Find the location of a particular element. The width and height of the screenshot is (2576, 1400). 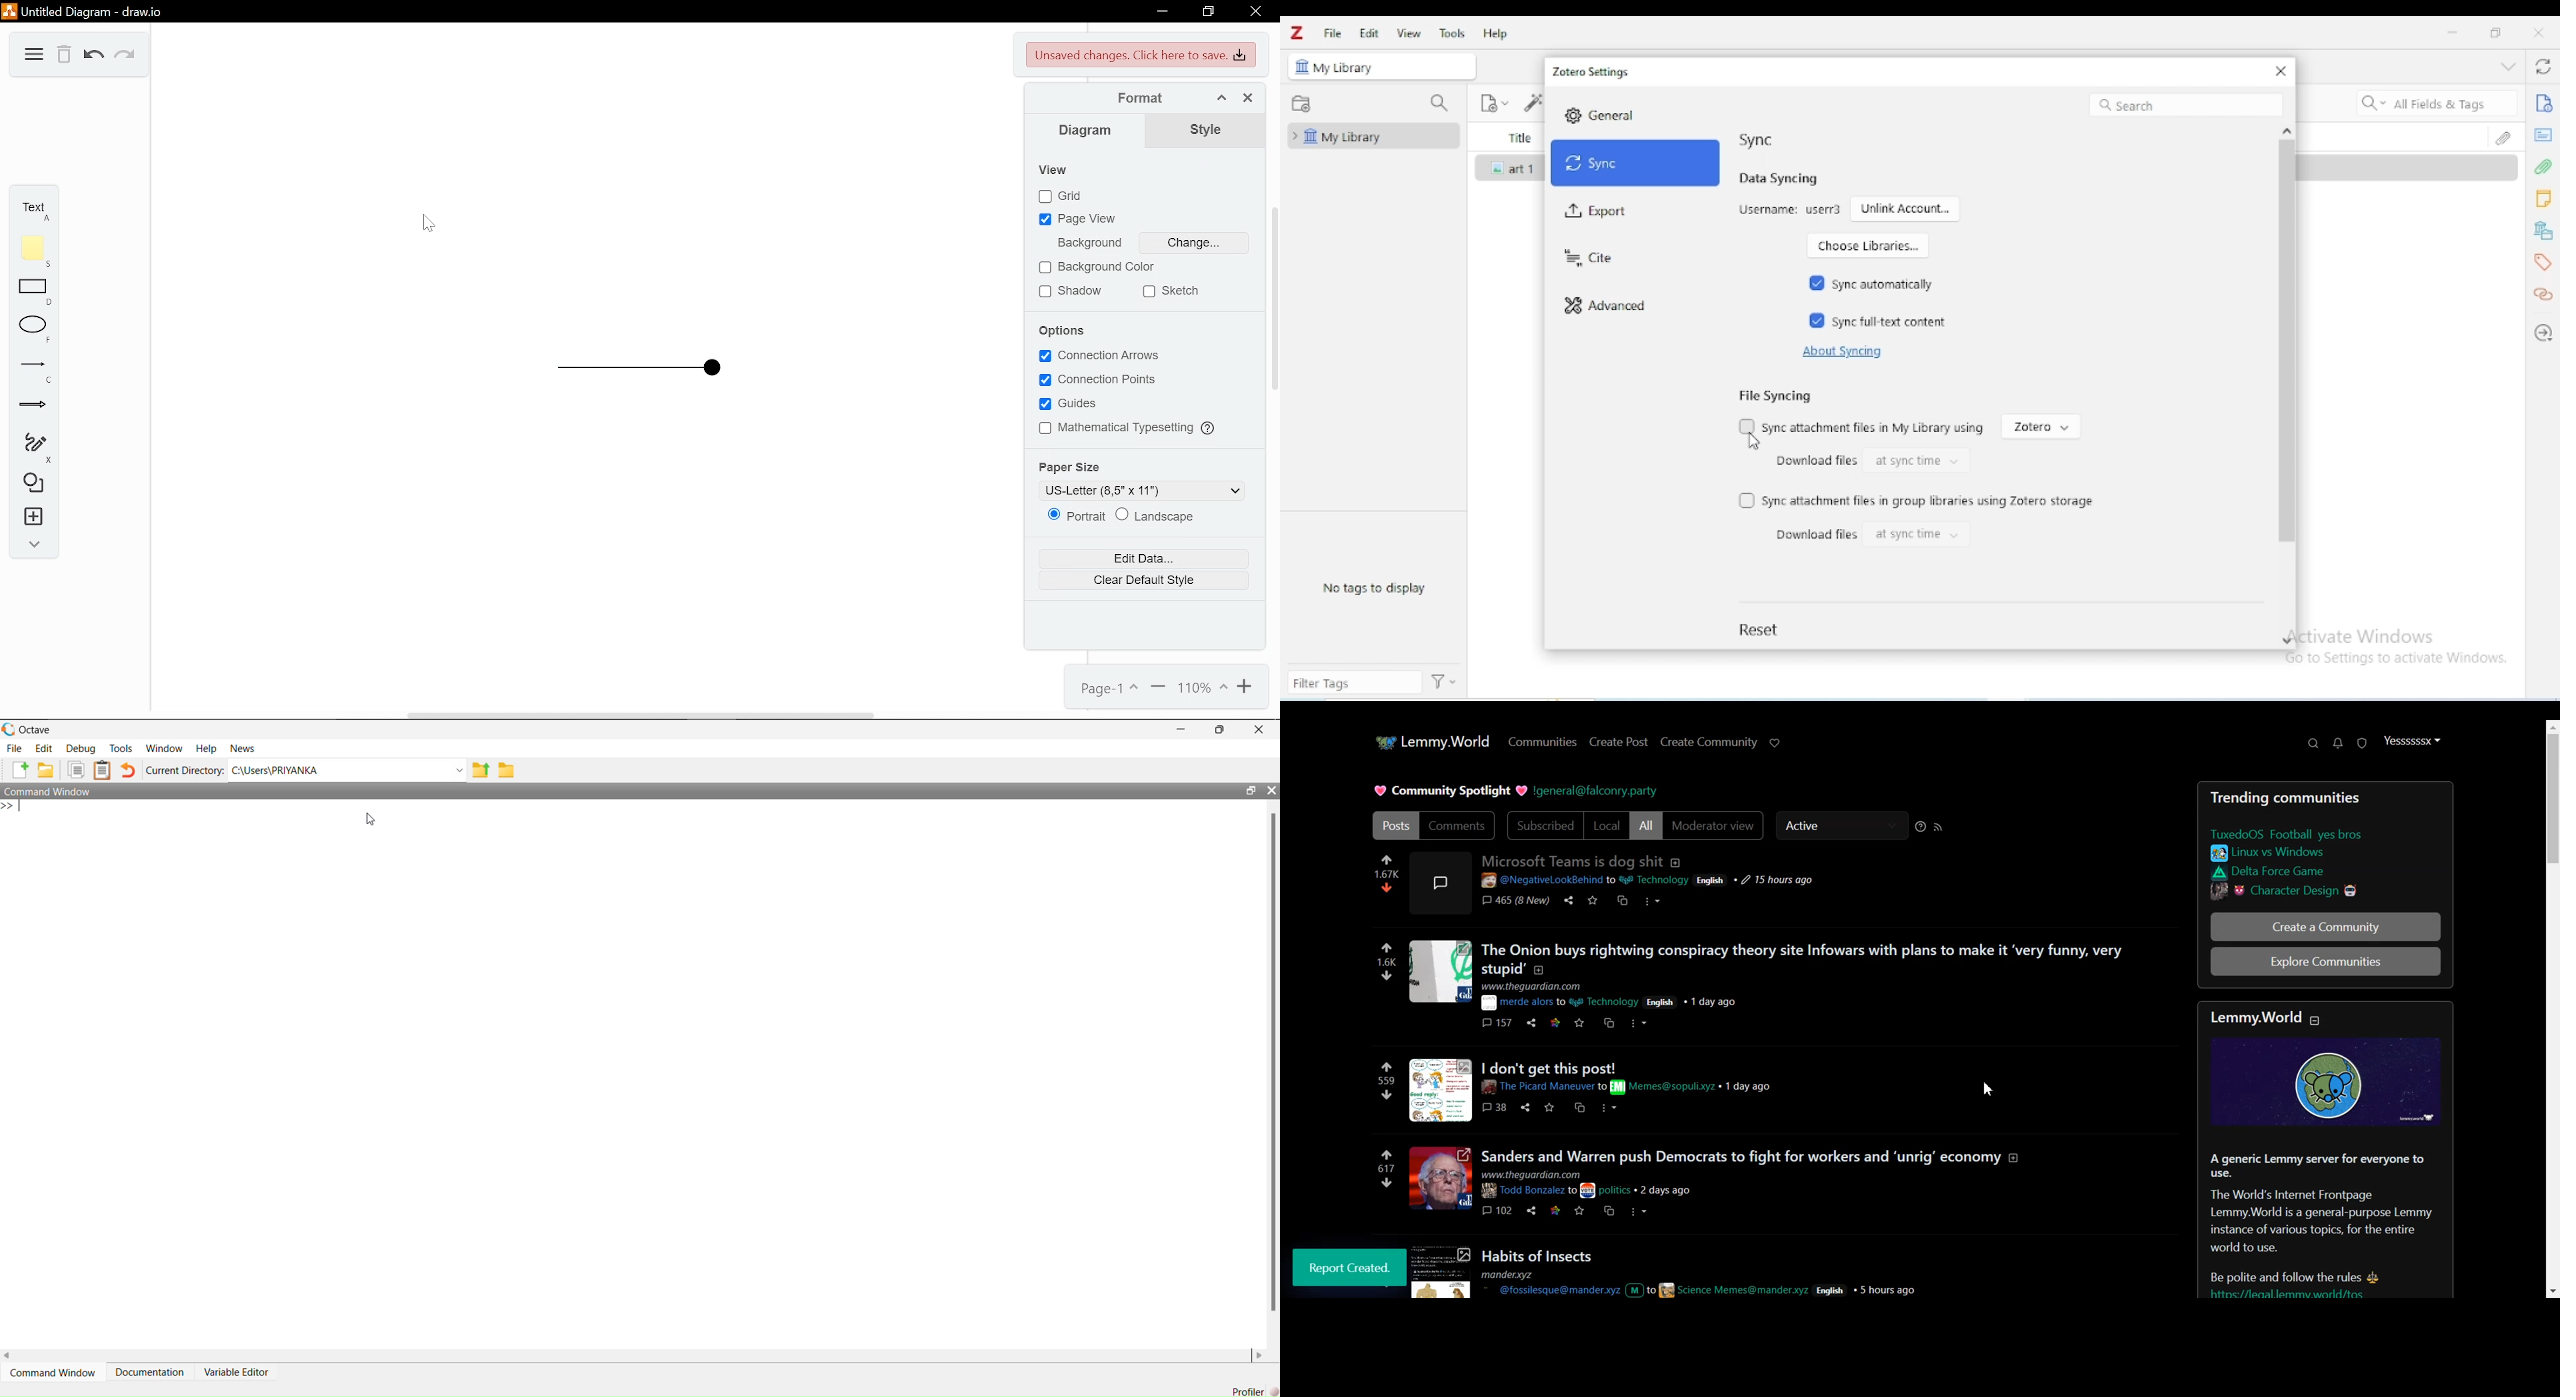

C:\Users\PRIYANKA is located at coordinates (278, 770).